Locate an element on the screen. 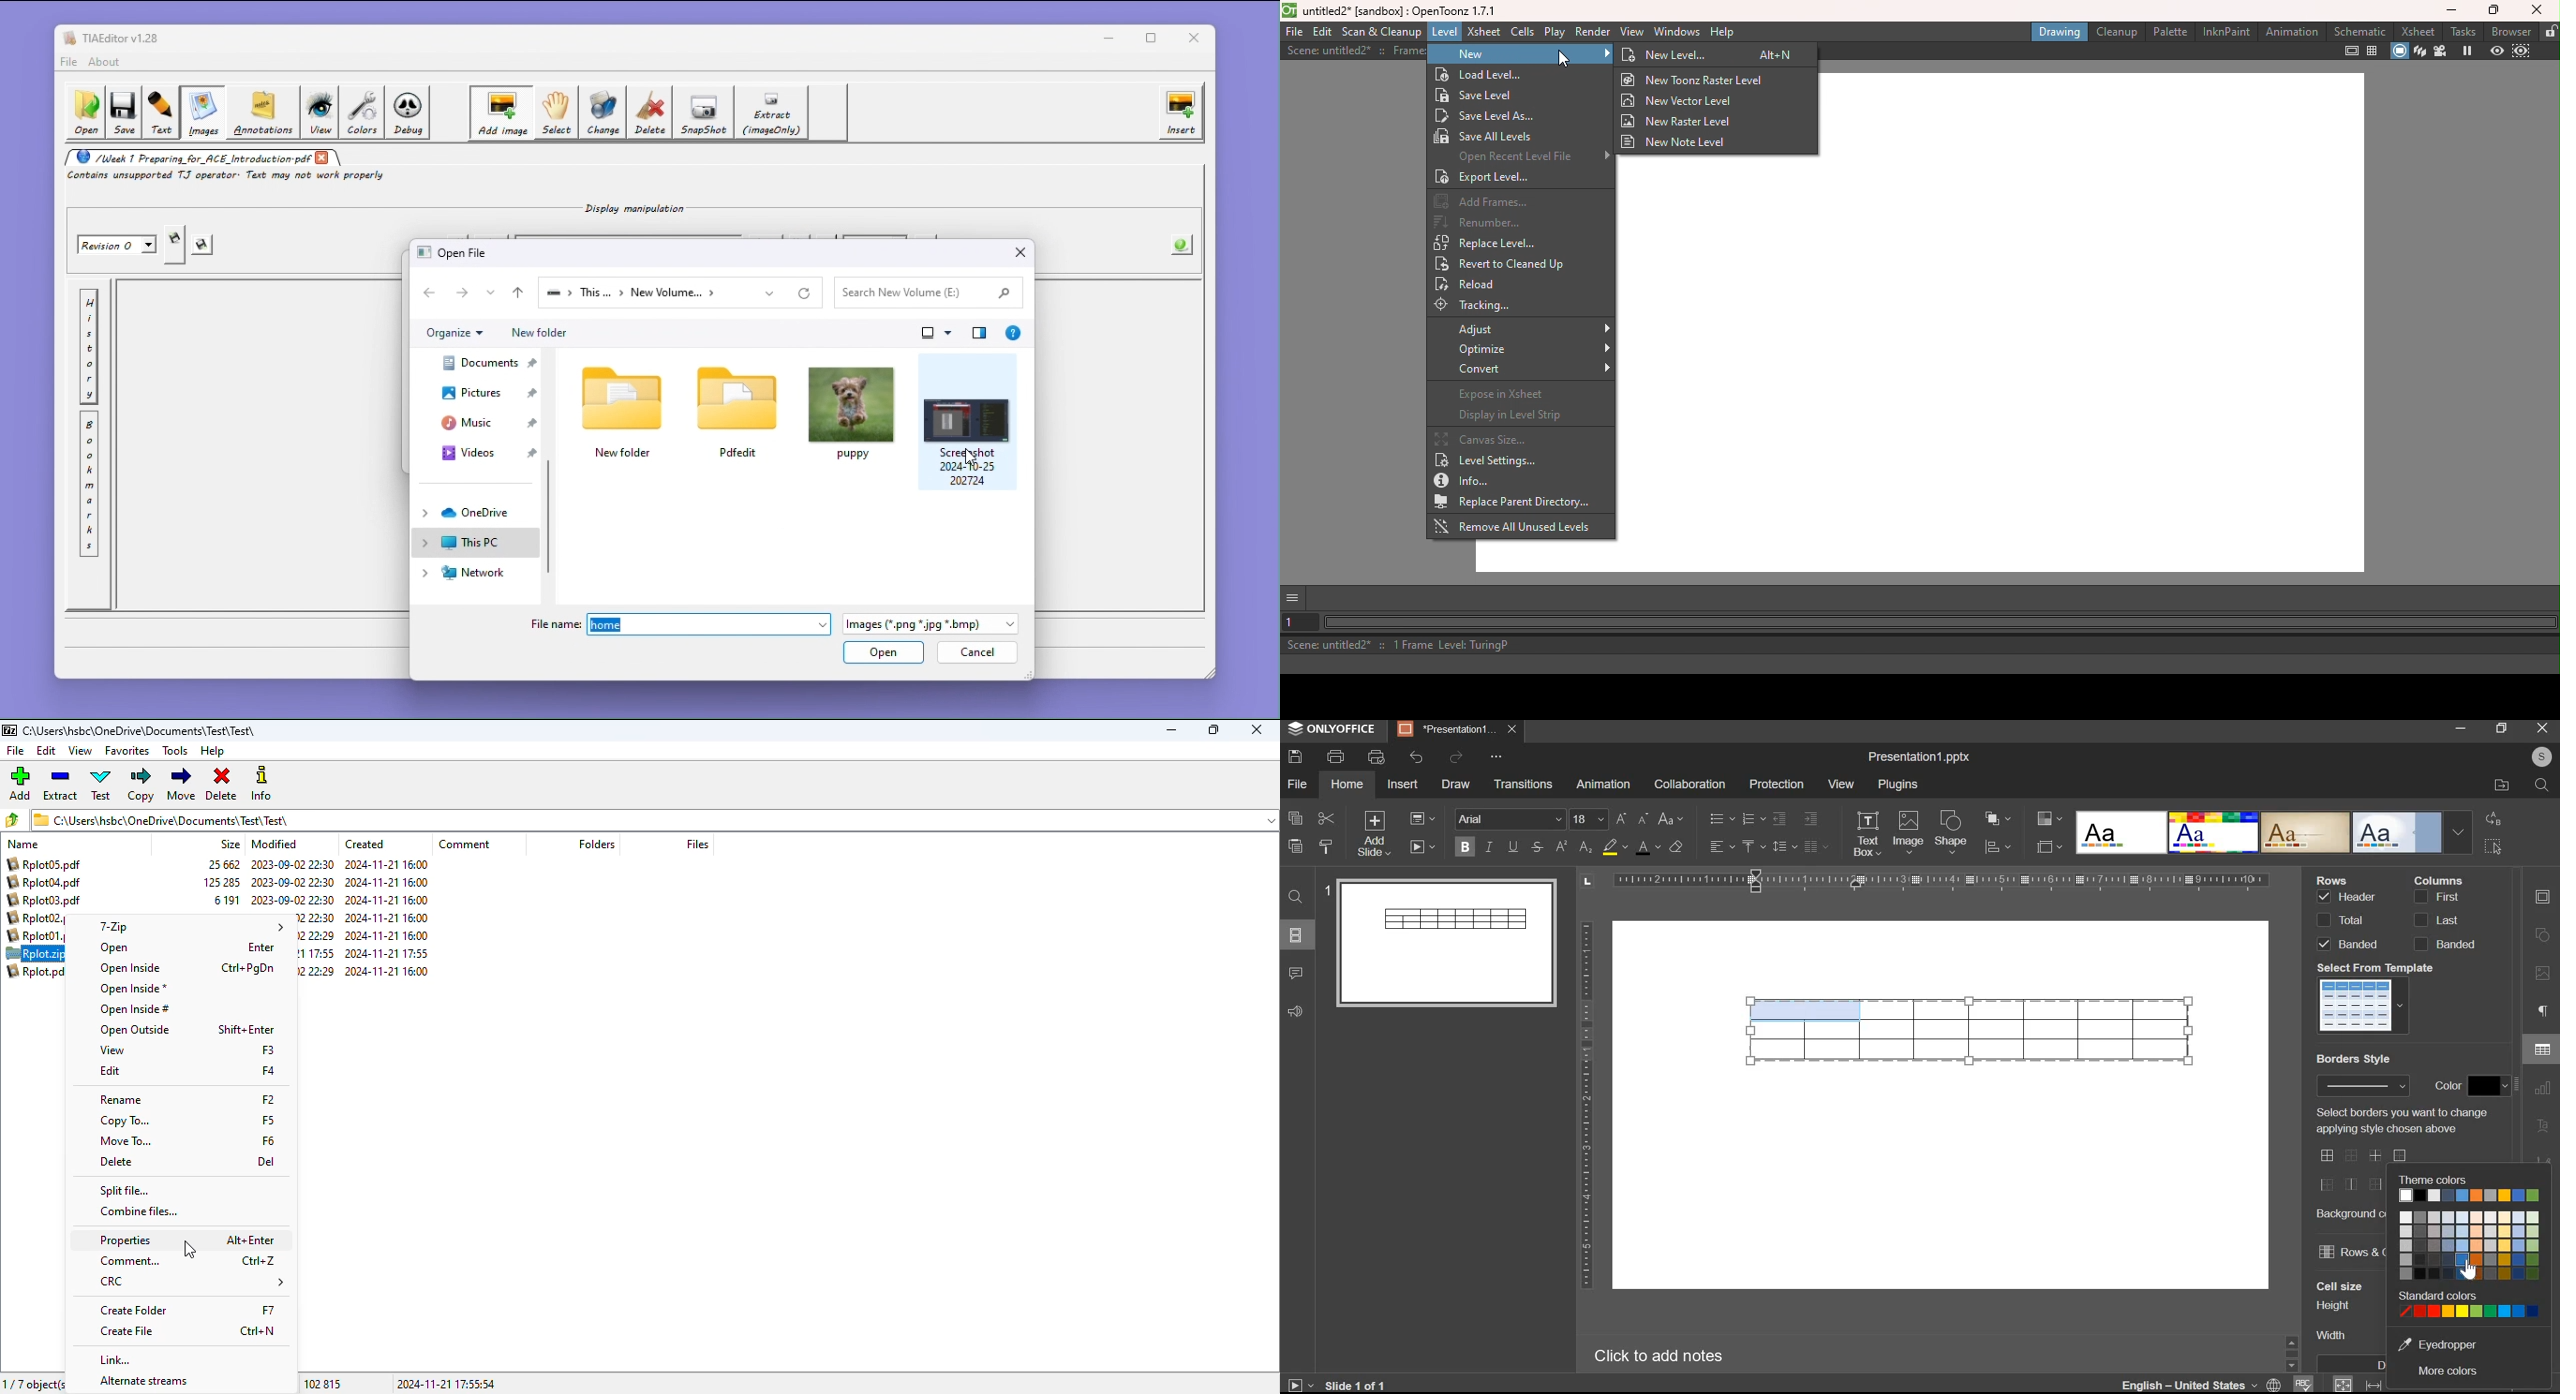 Image resolution: width=2576 pixels, height=1400 pixels. open inside# is located at coordinates (135, 1010).